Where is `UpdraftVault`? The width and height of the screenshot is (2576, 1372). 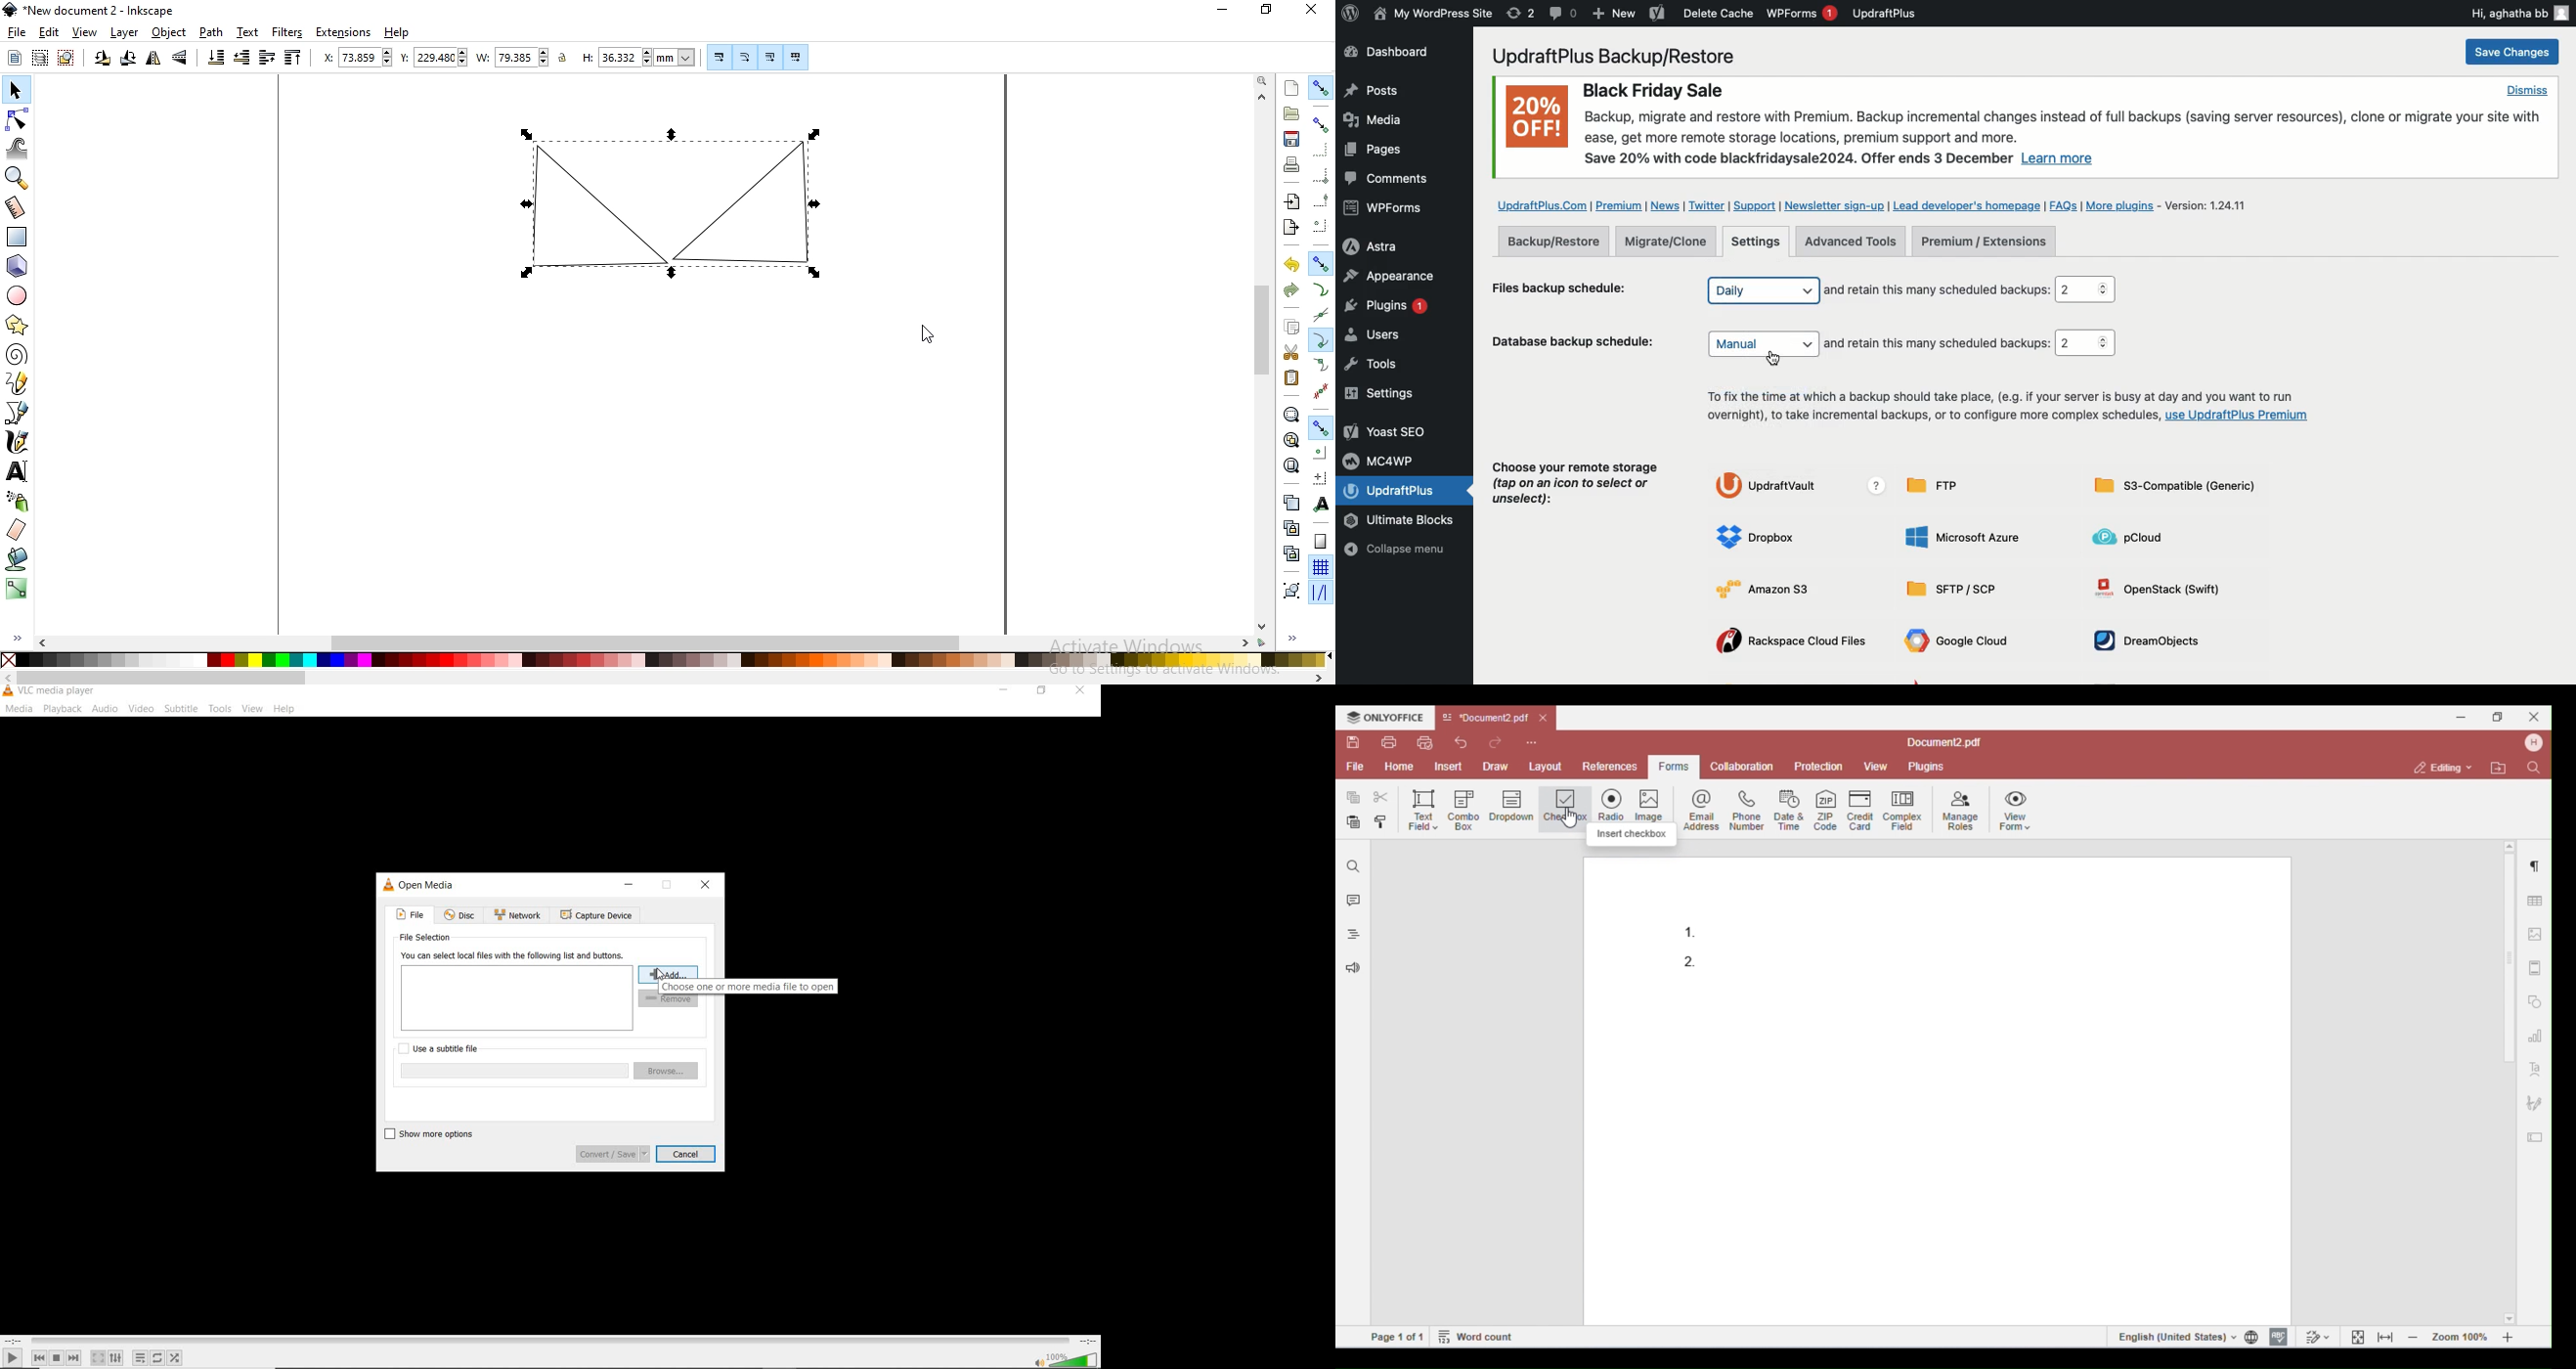
UpdraftVault is located at coordinates (1804, 486).